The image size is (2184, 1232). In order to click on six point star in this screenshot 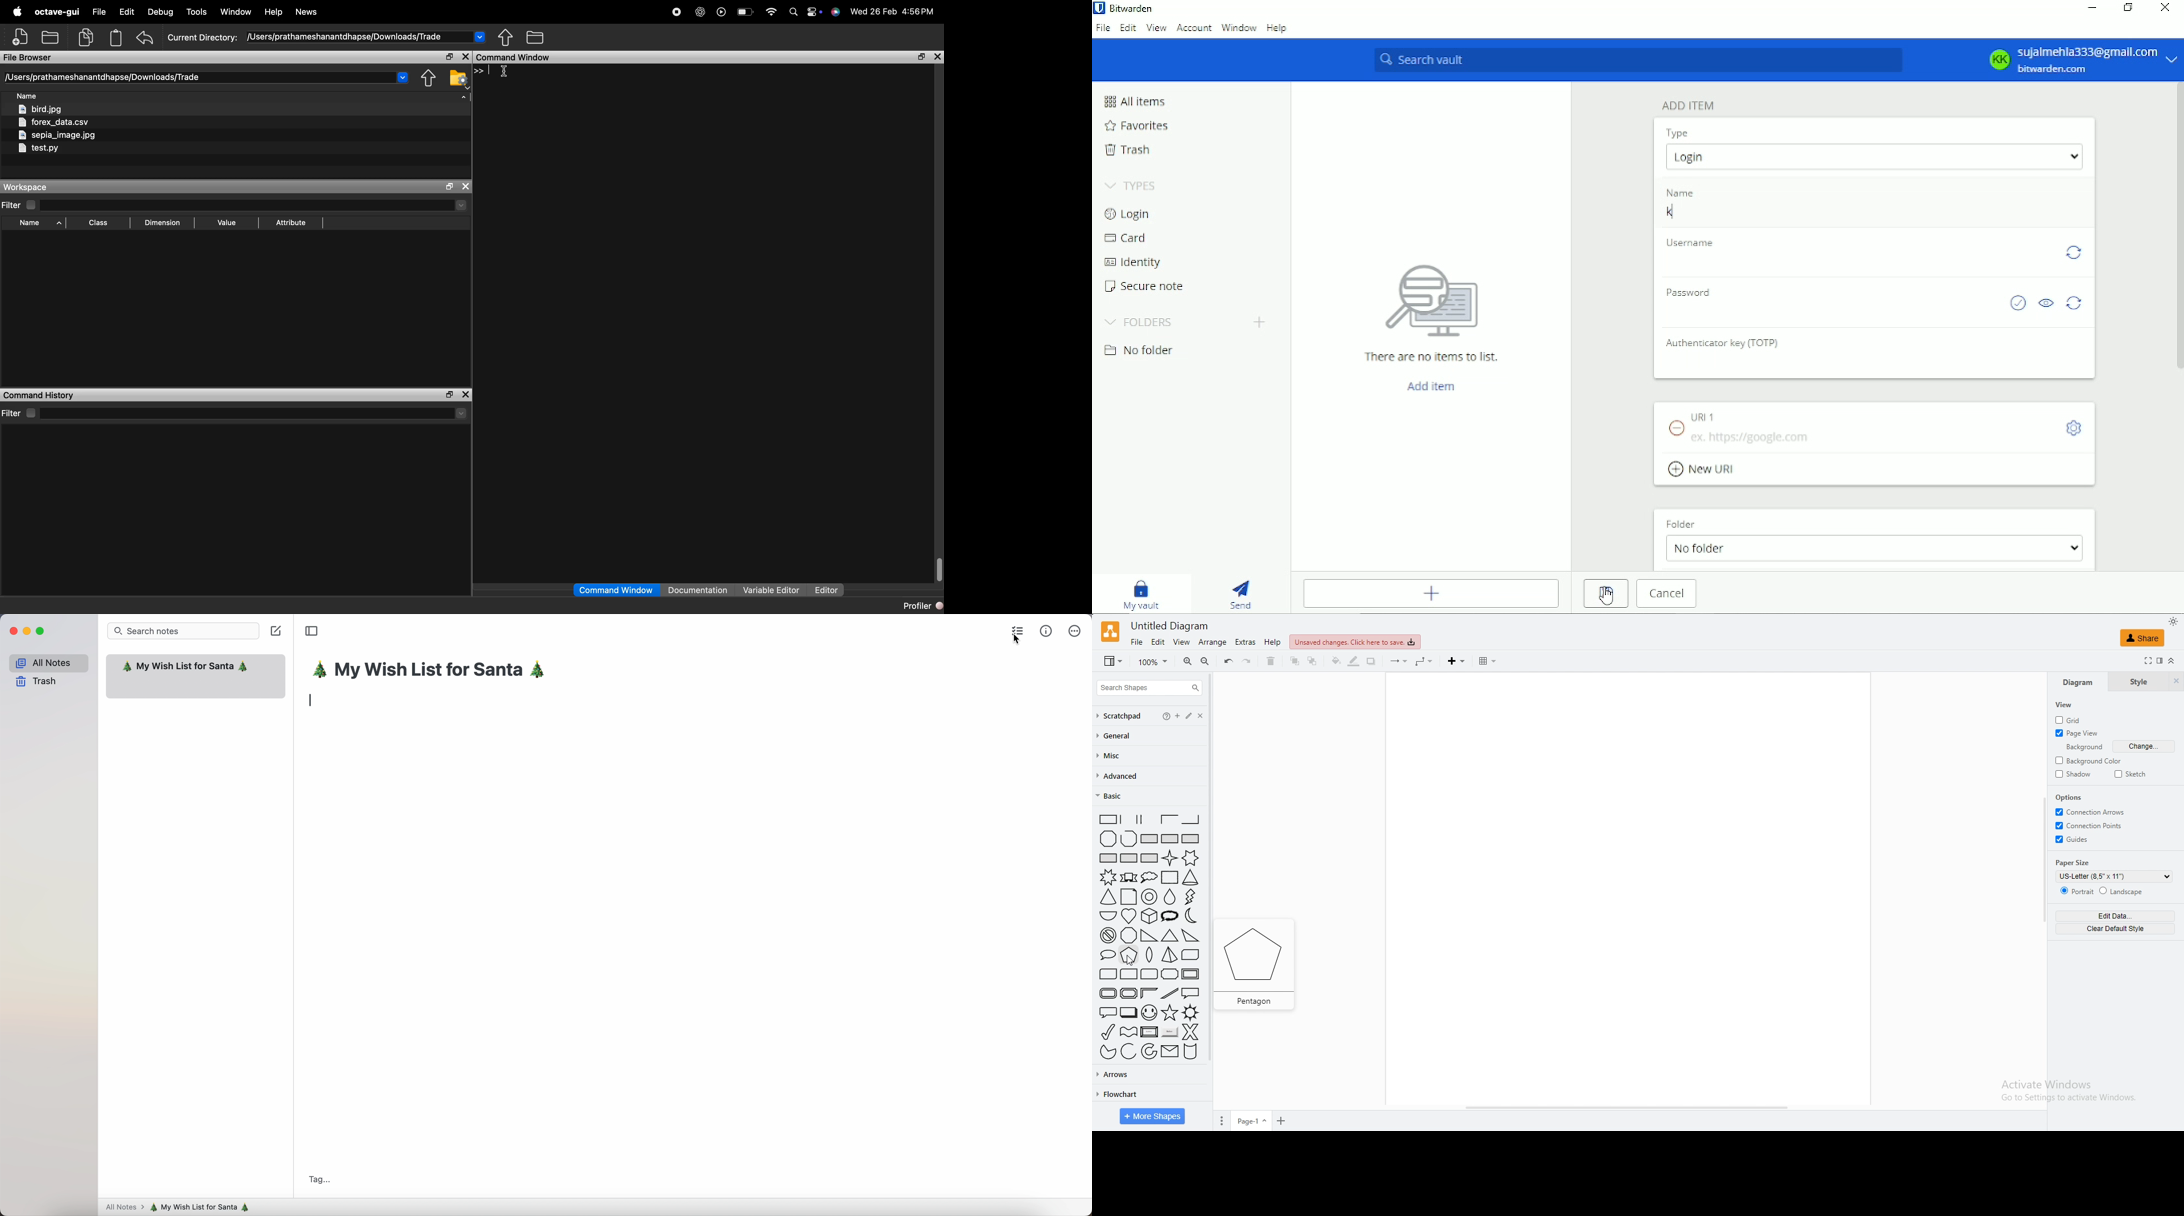, I will do `click(1192, 858)`.